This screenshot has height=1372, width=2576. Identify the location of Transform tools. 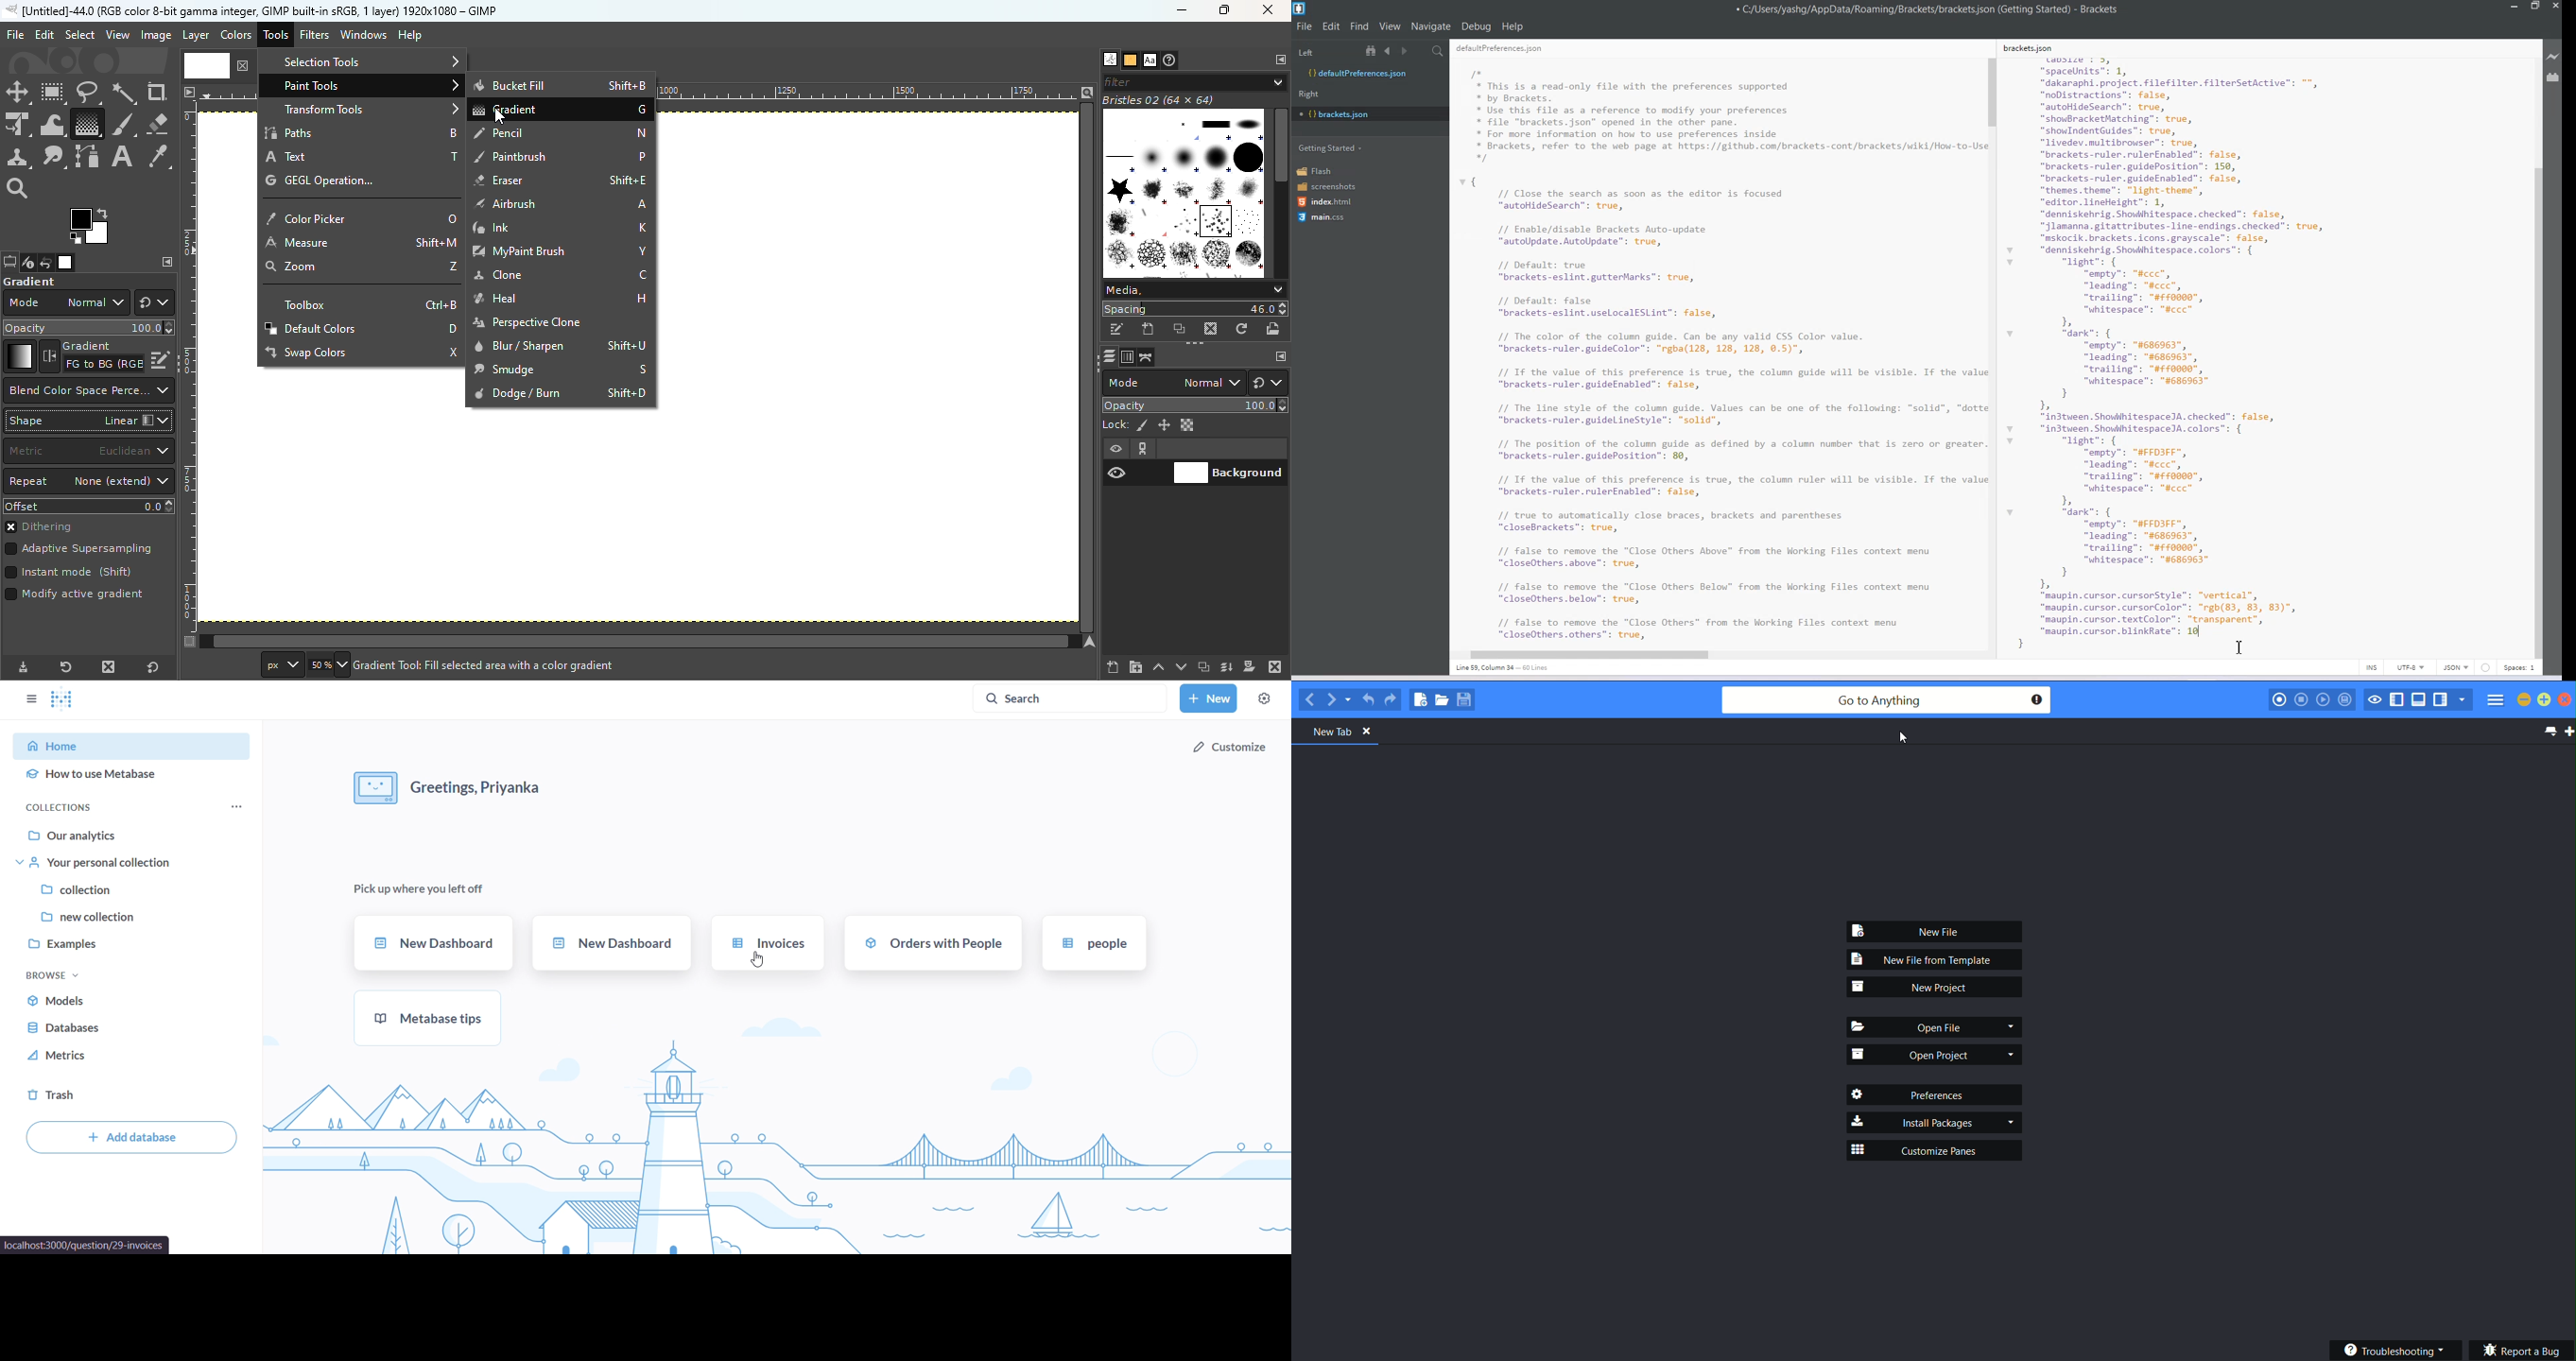
(362, 110).